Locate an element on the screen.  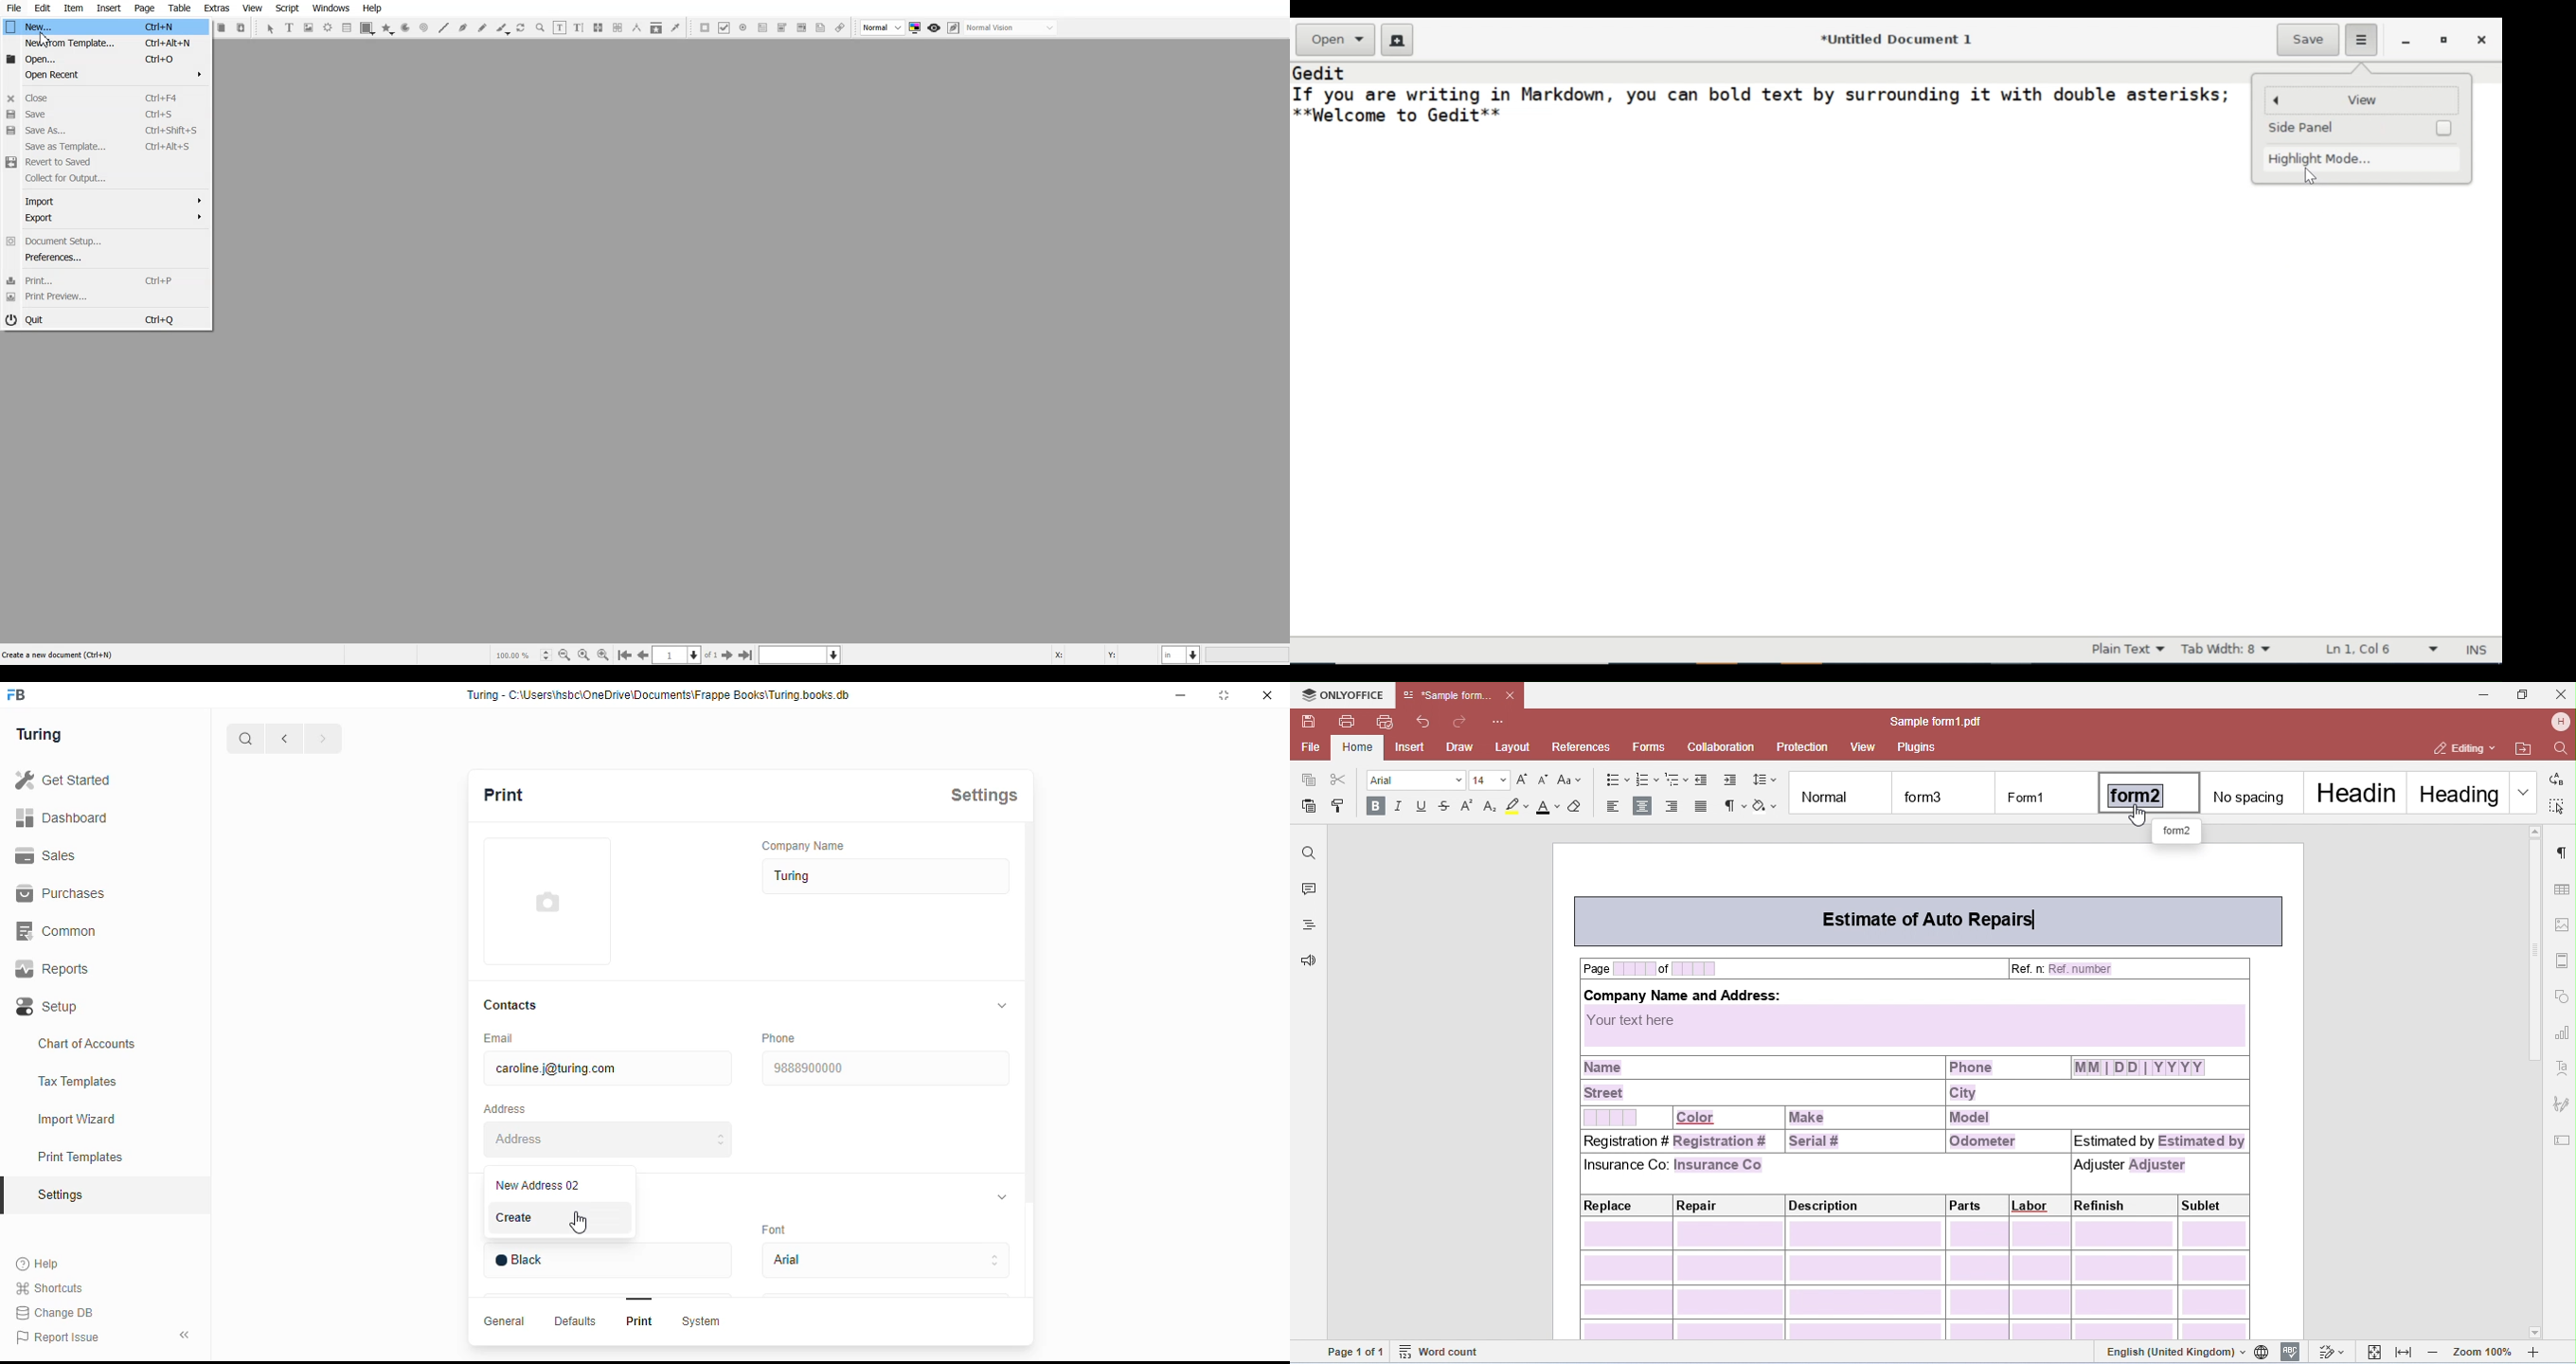
toggle sidebar is located at coordinates (187, 1335).